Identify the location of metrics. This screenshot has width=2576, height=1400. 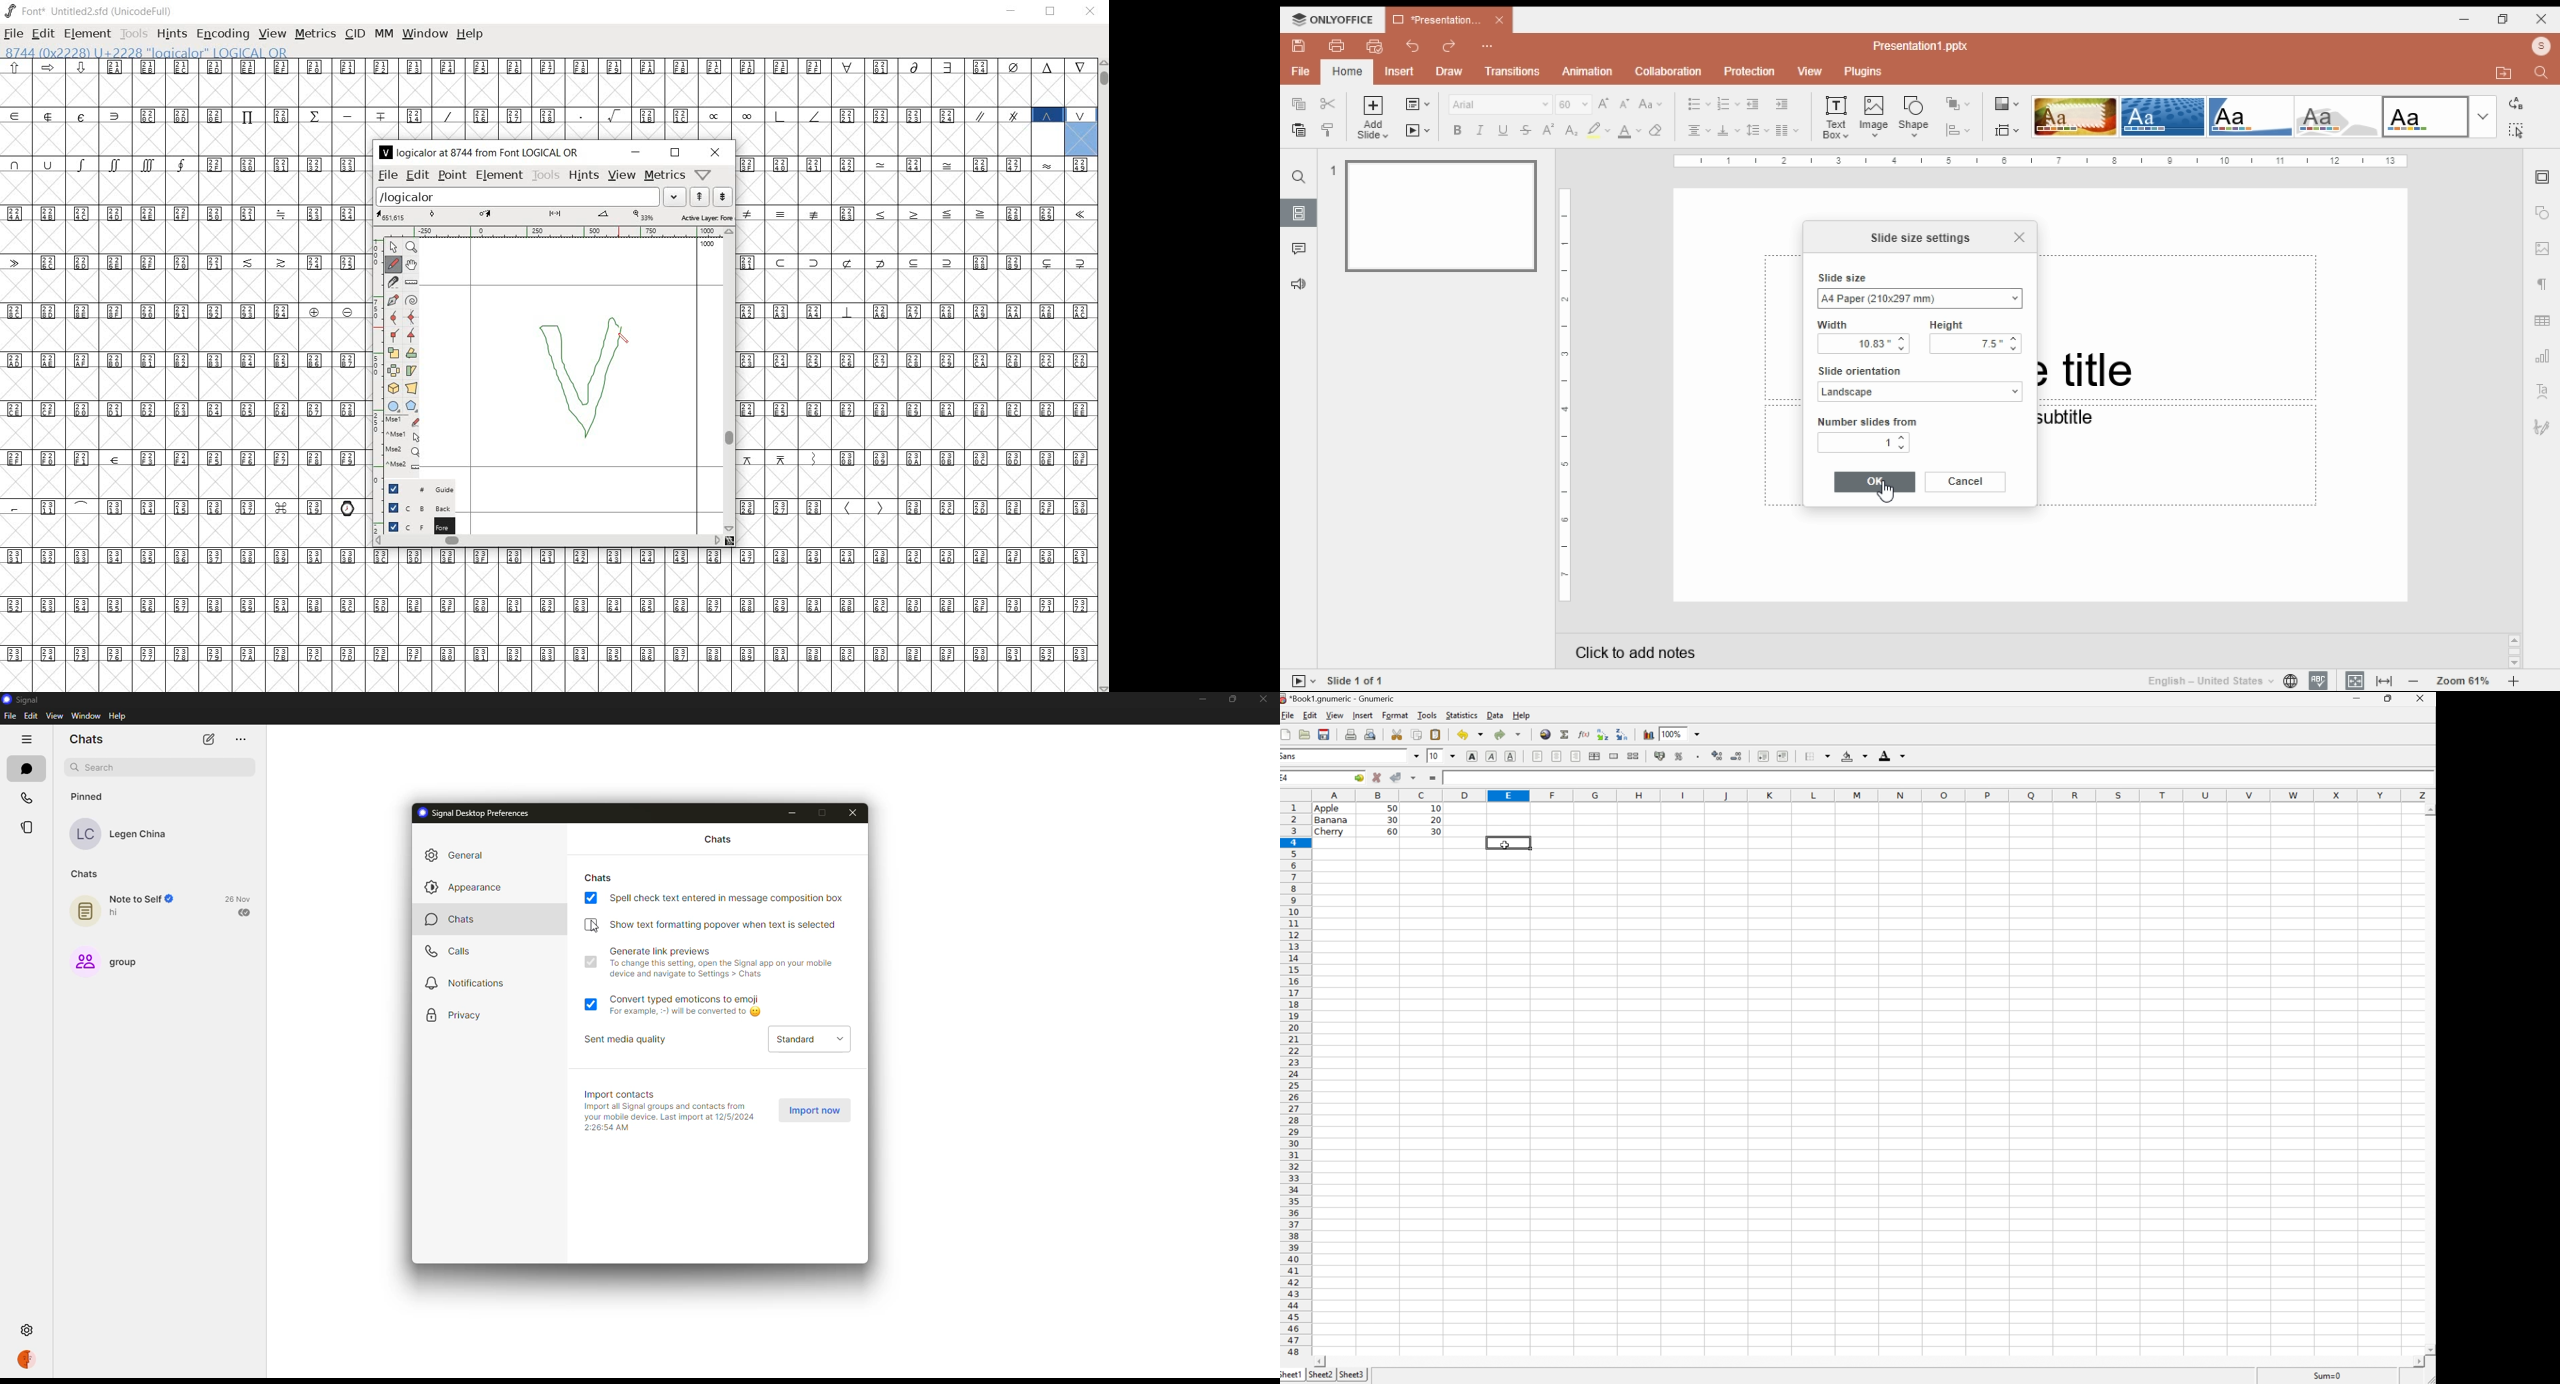
(315, 35).